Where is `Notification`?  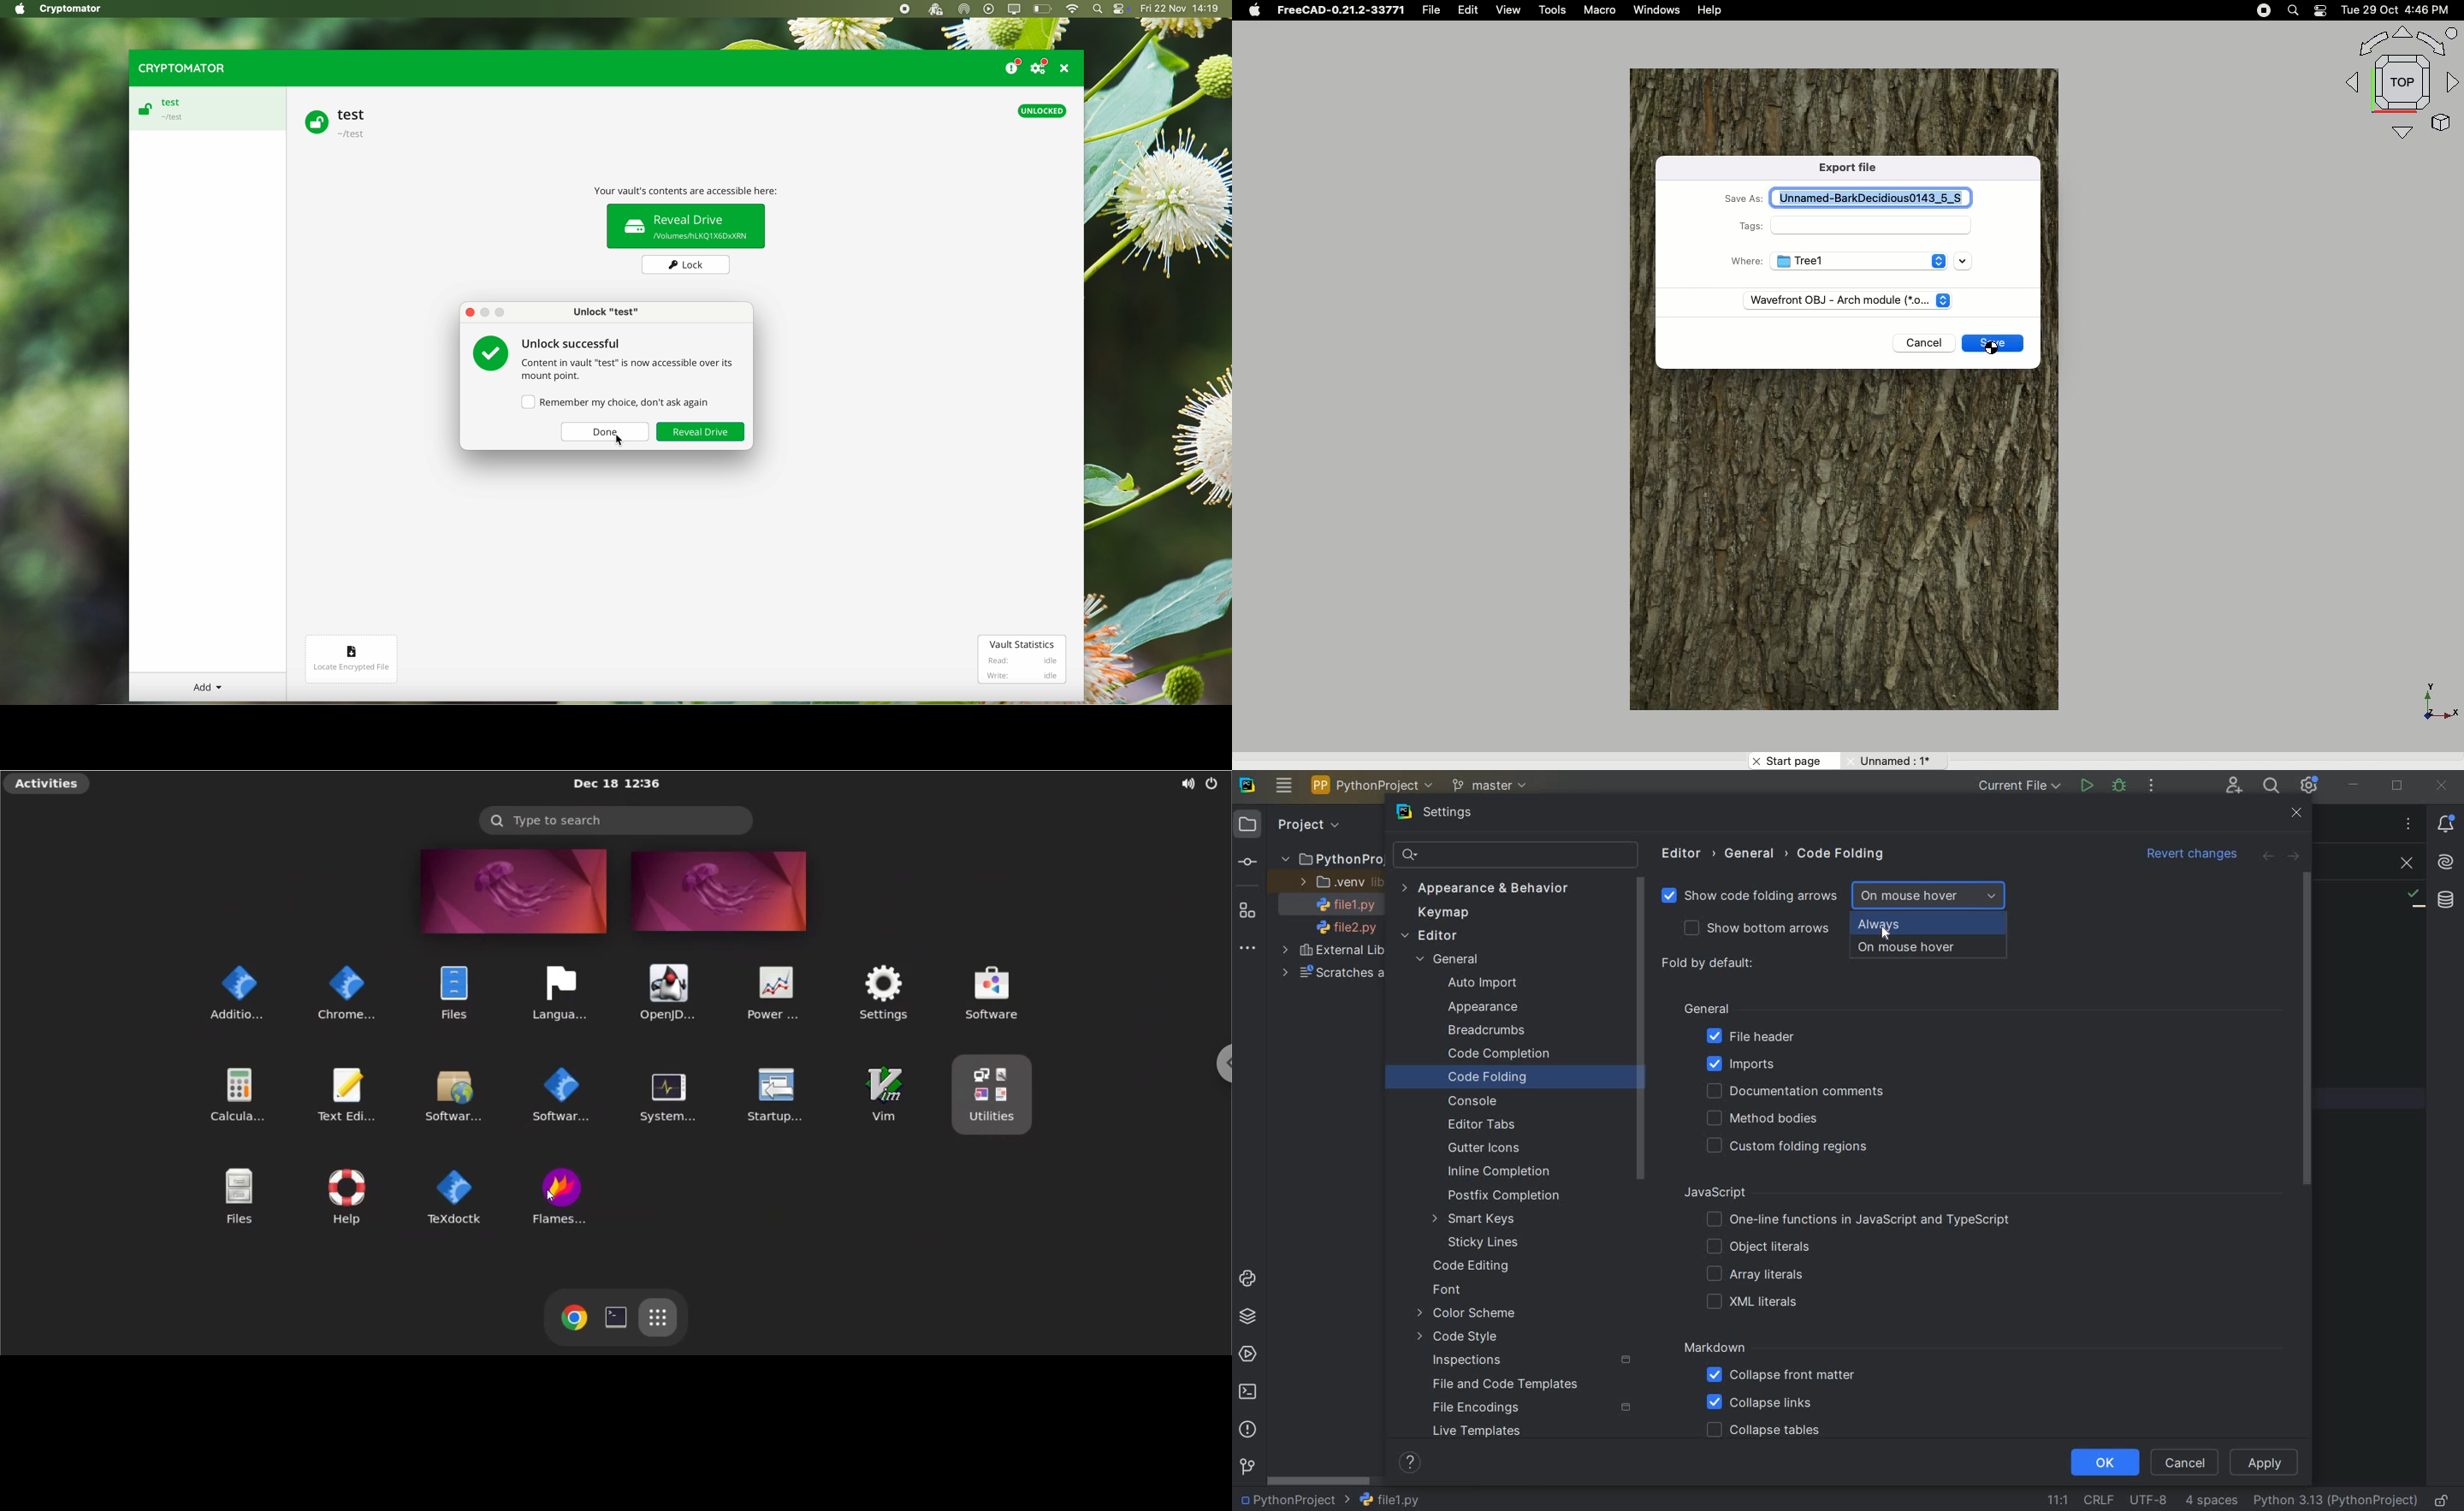
Notification is located at coordinates (2320, 10).